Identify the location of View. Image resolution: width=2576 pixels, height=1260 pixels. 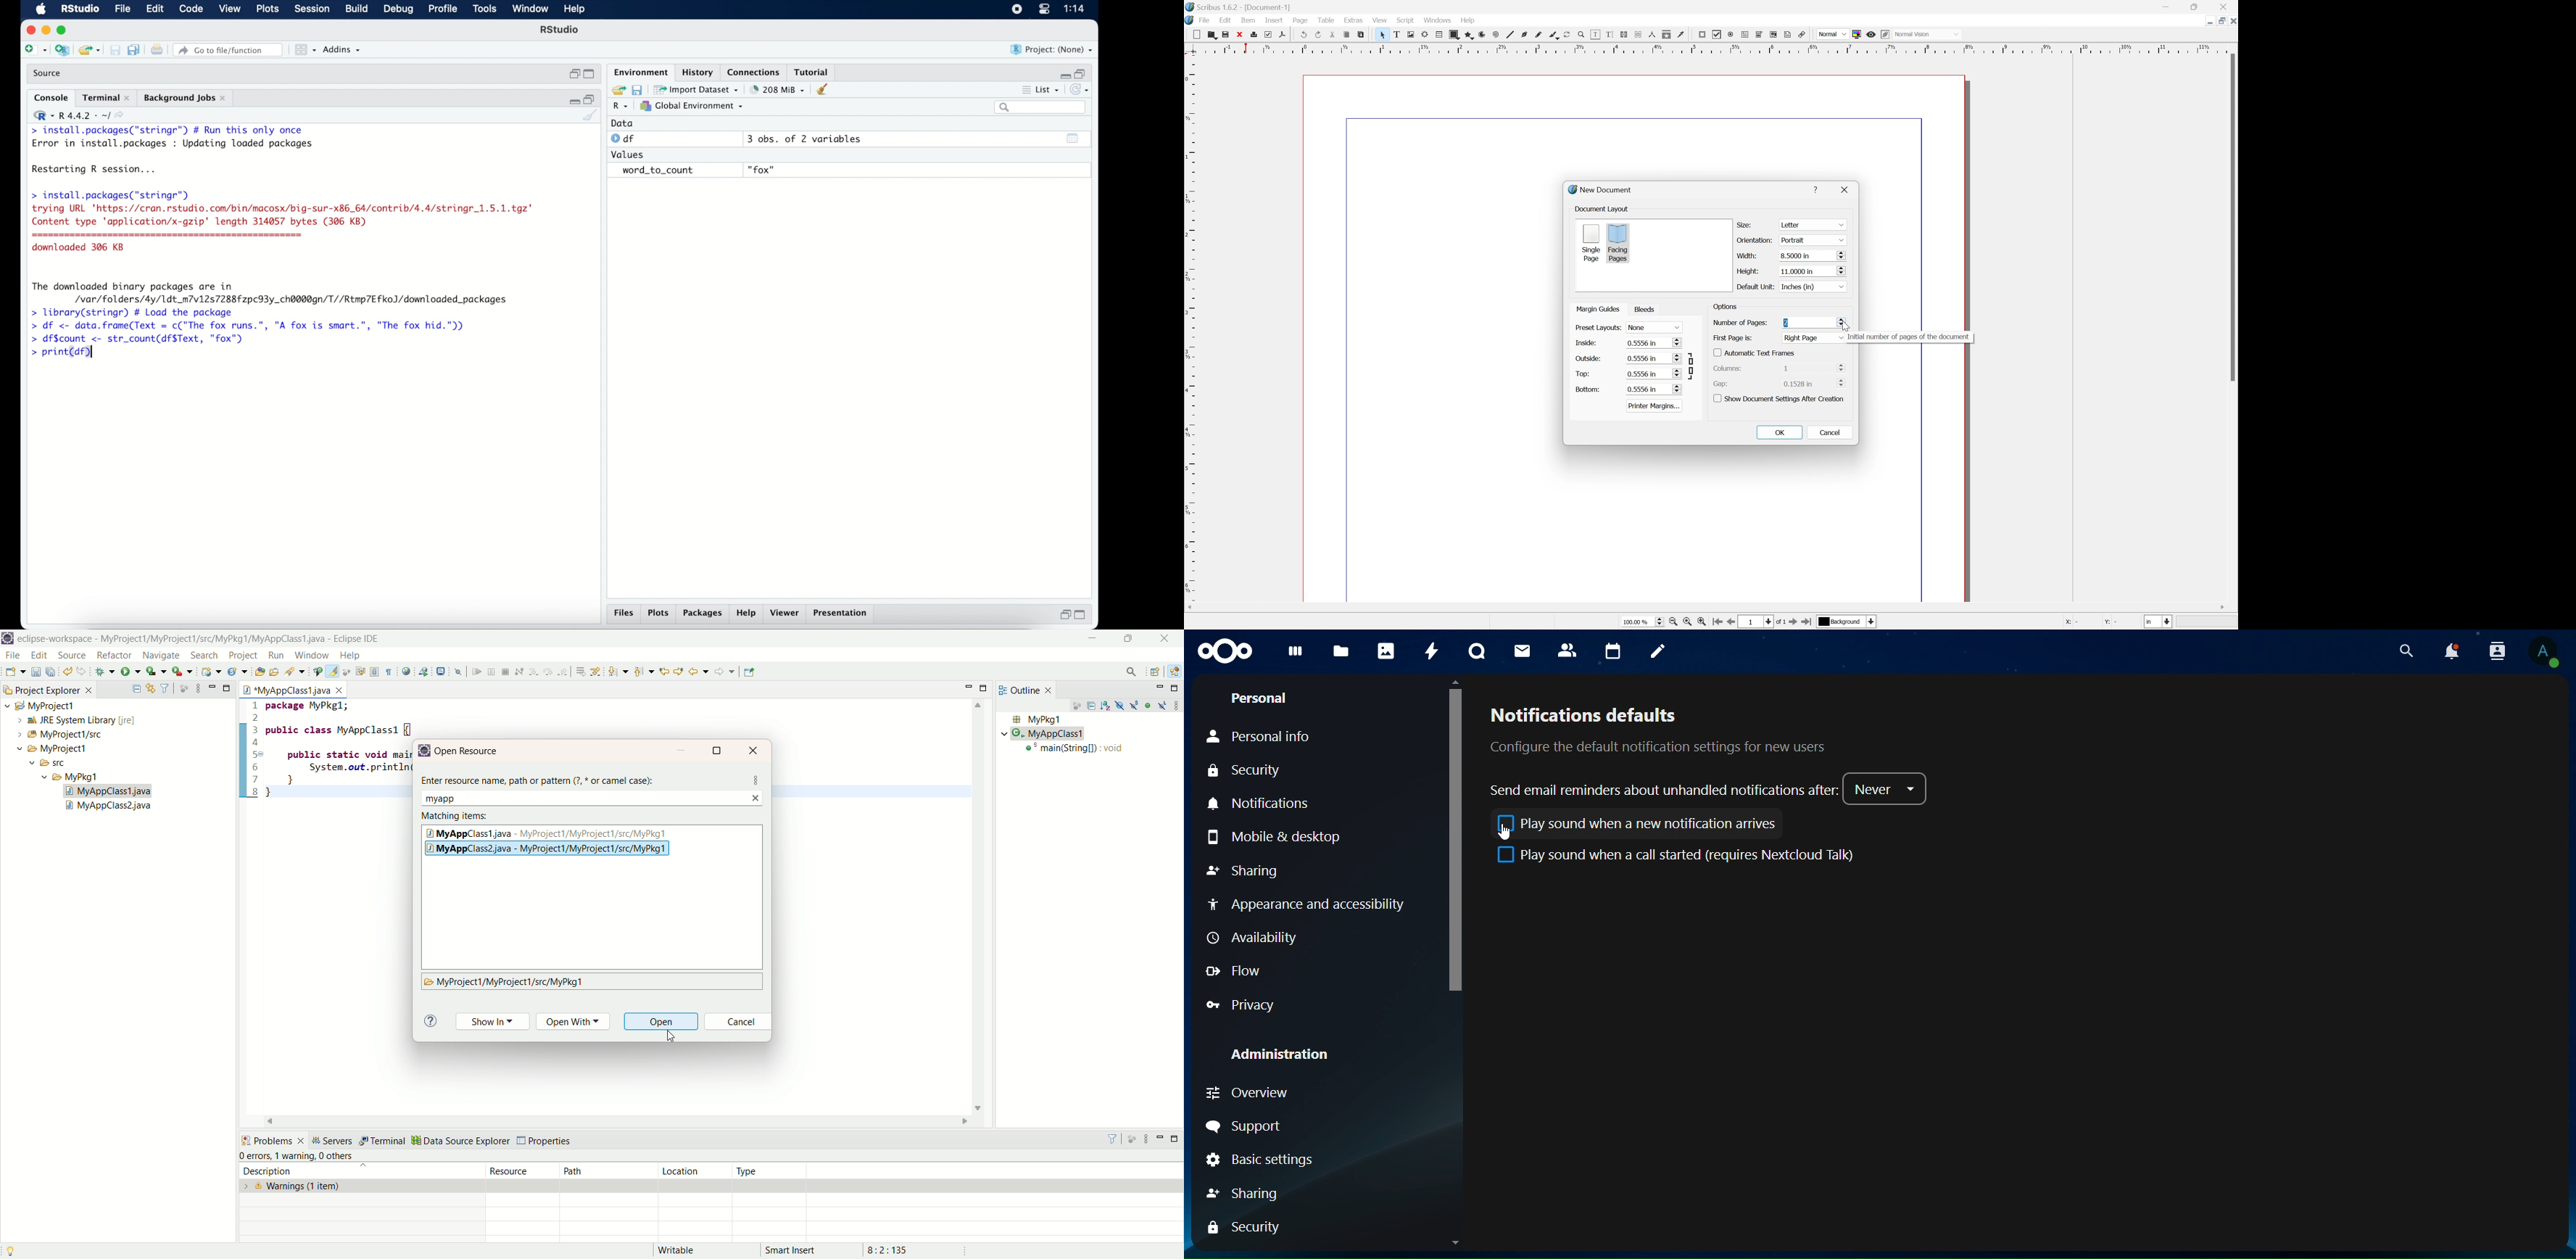
(1379, 20).